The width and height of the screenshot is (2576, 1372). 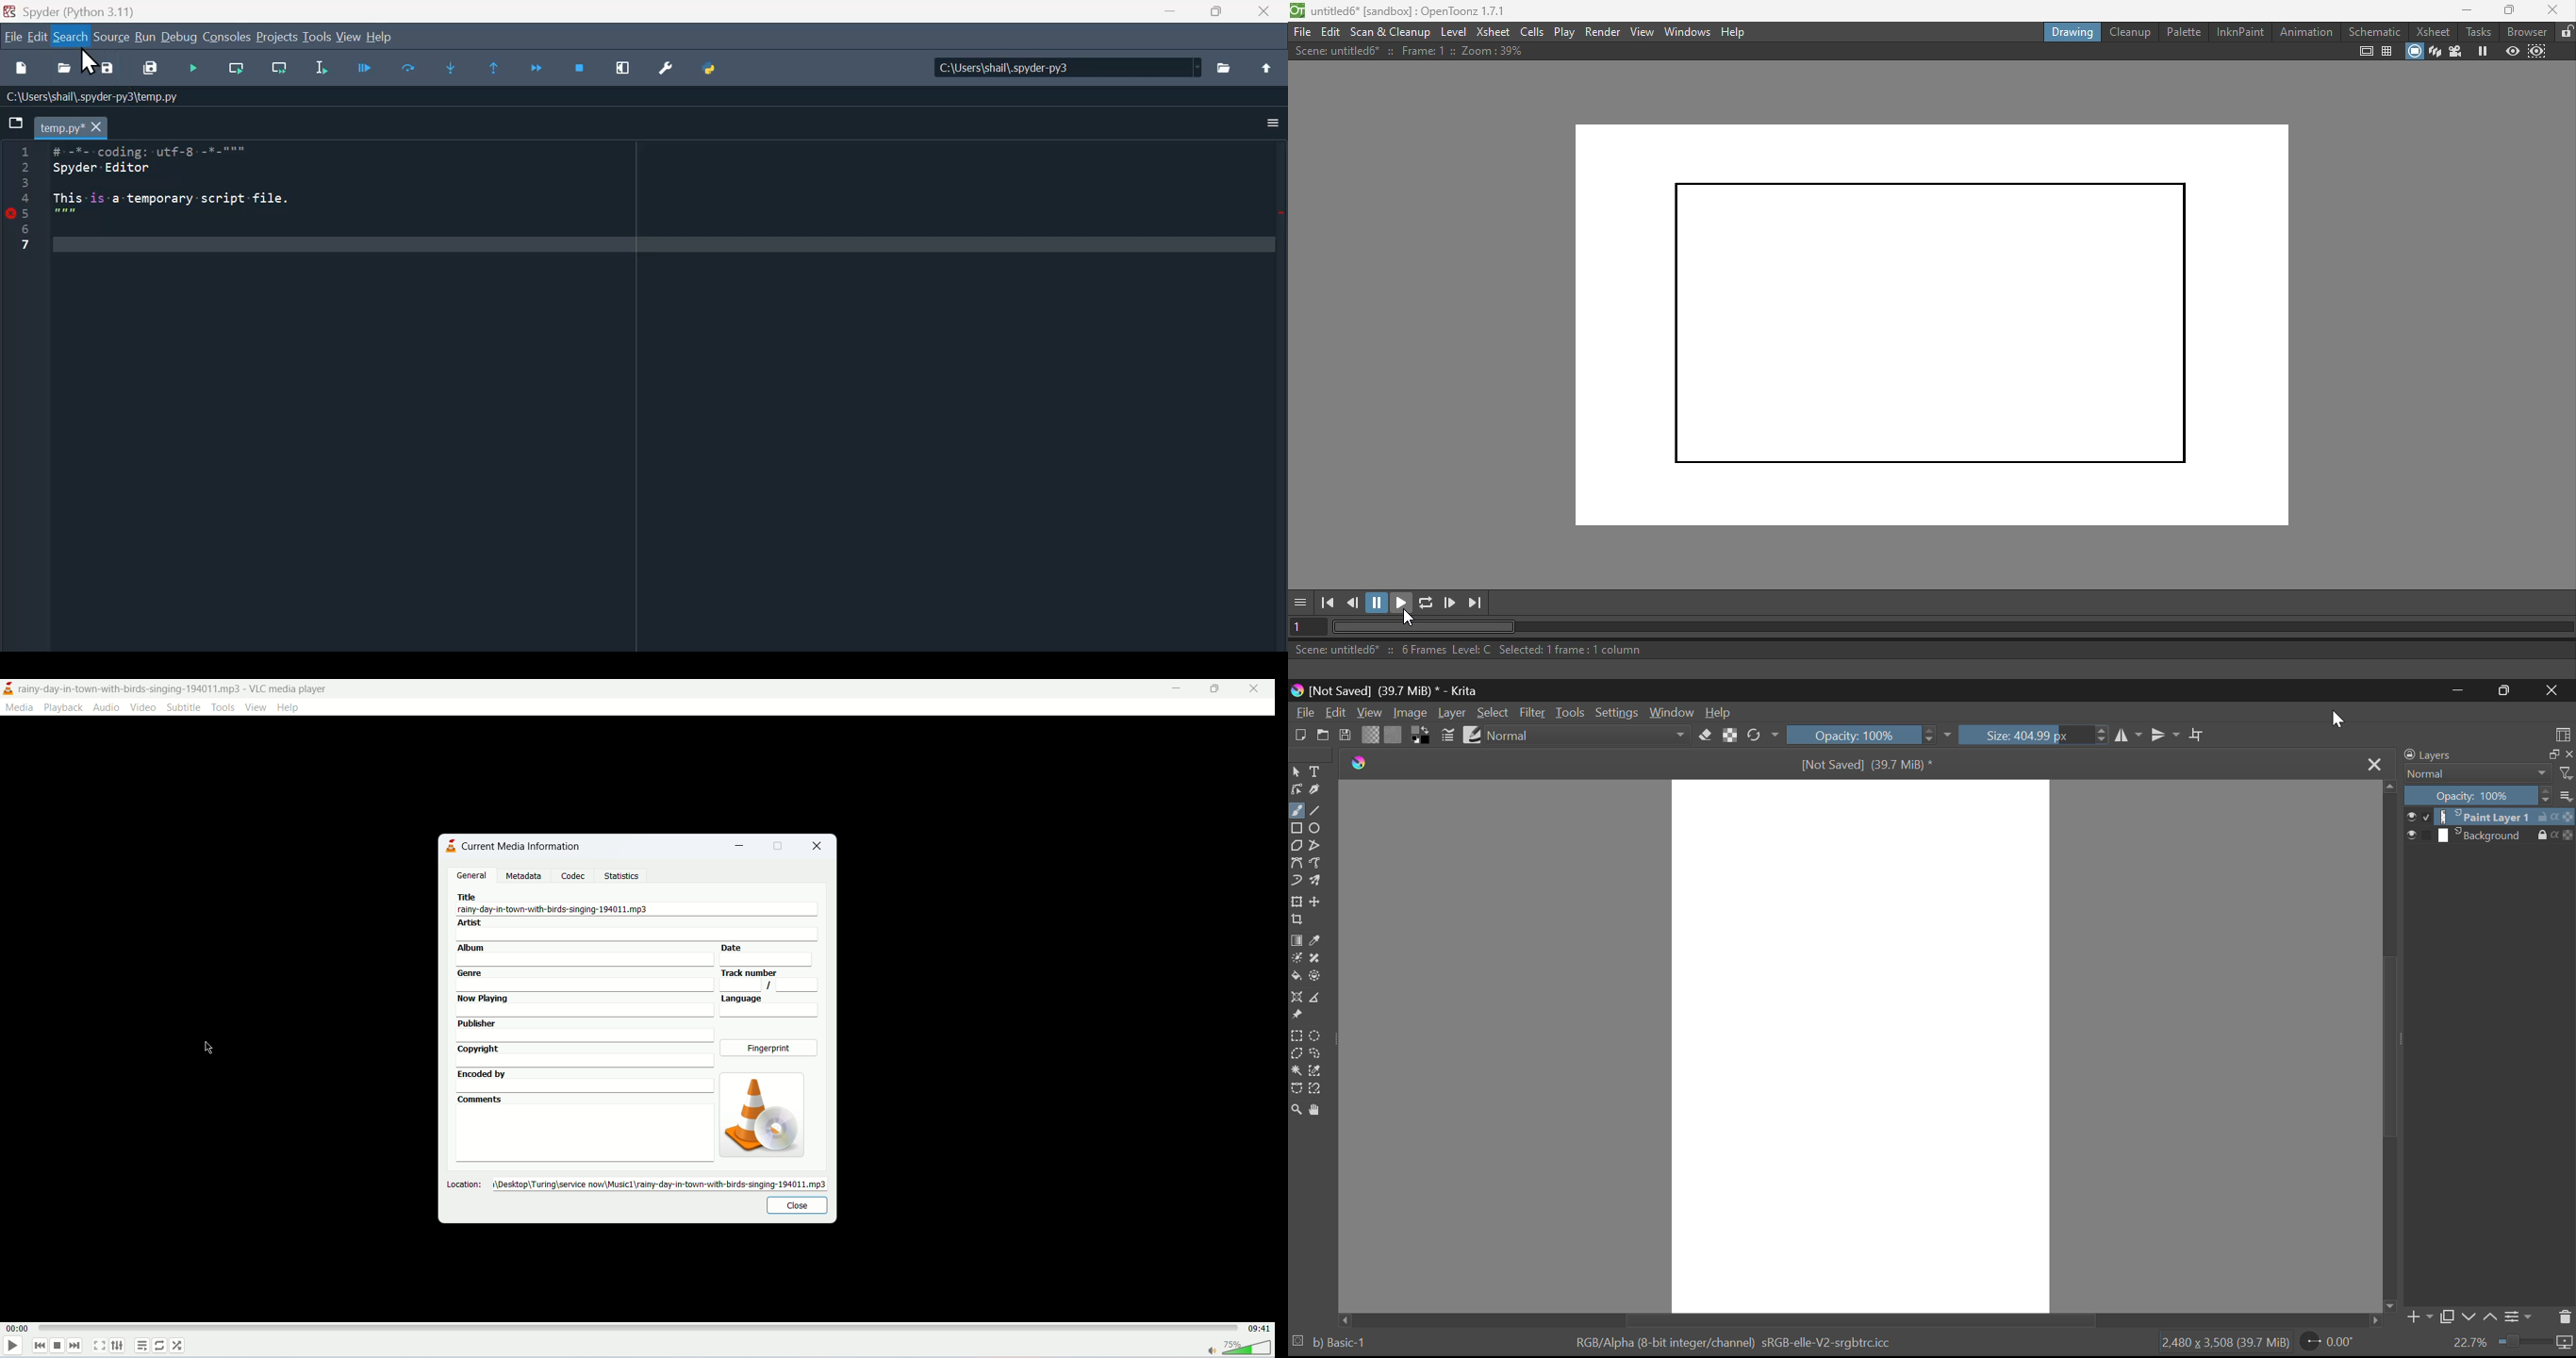 I want to click on Filter, so click(x=1533, y=713).